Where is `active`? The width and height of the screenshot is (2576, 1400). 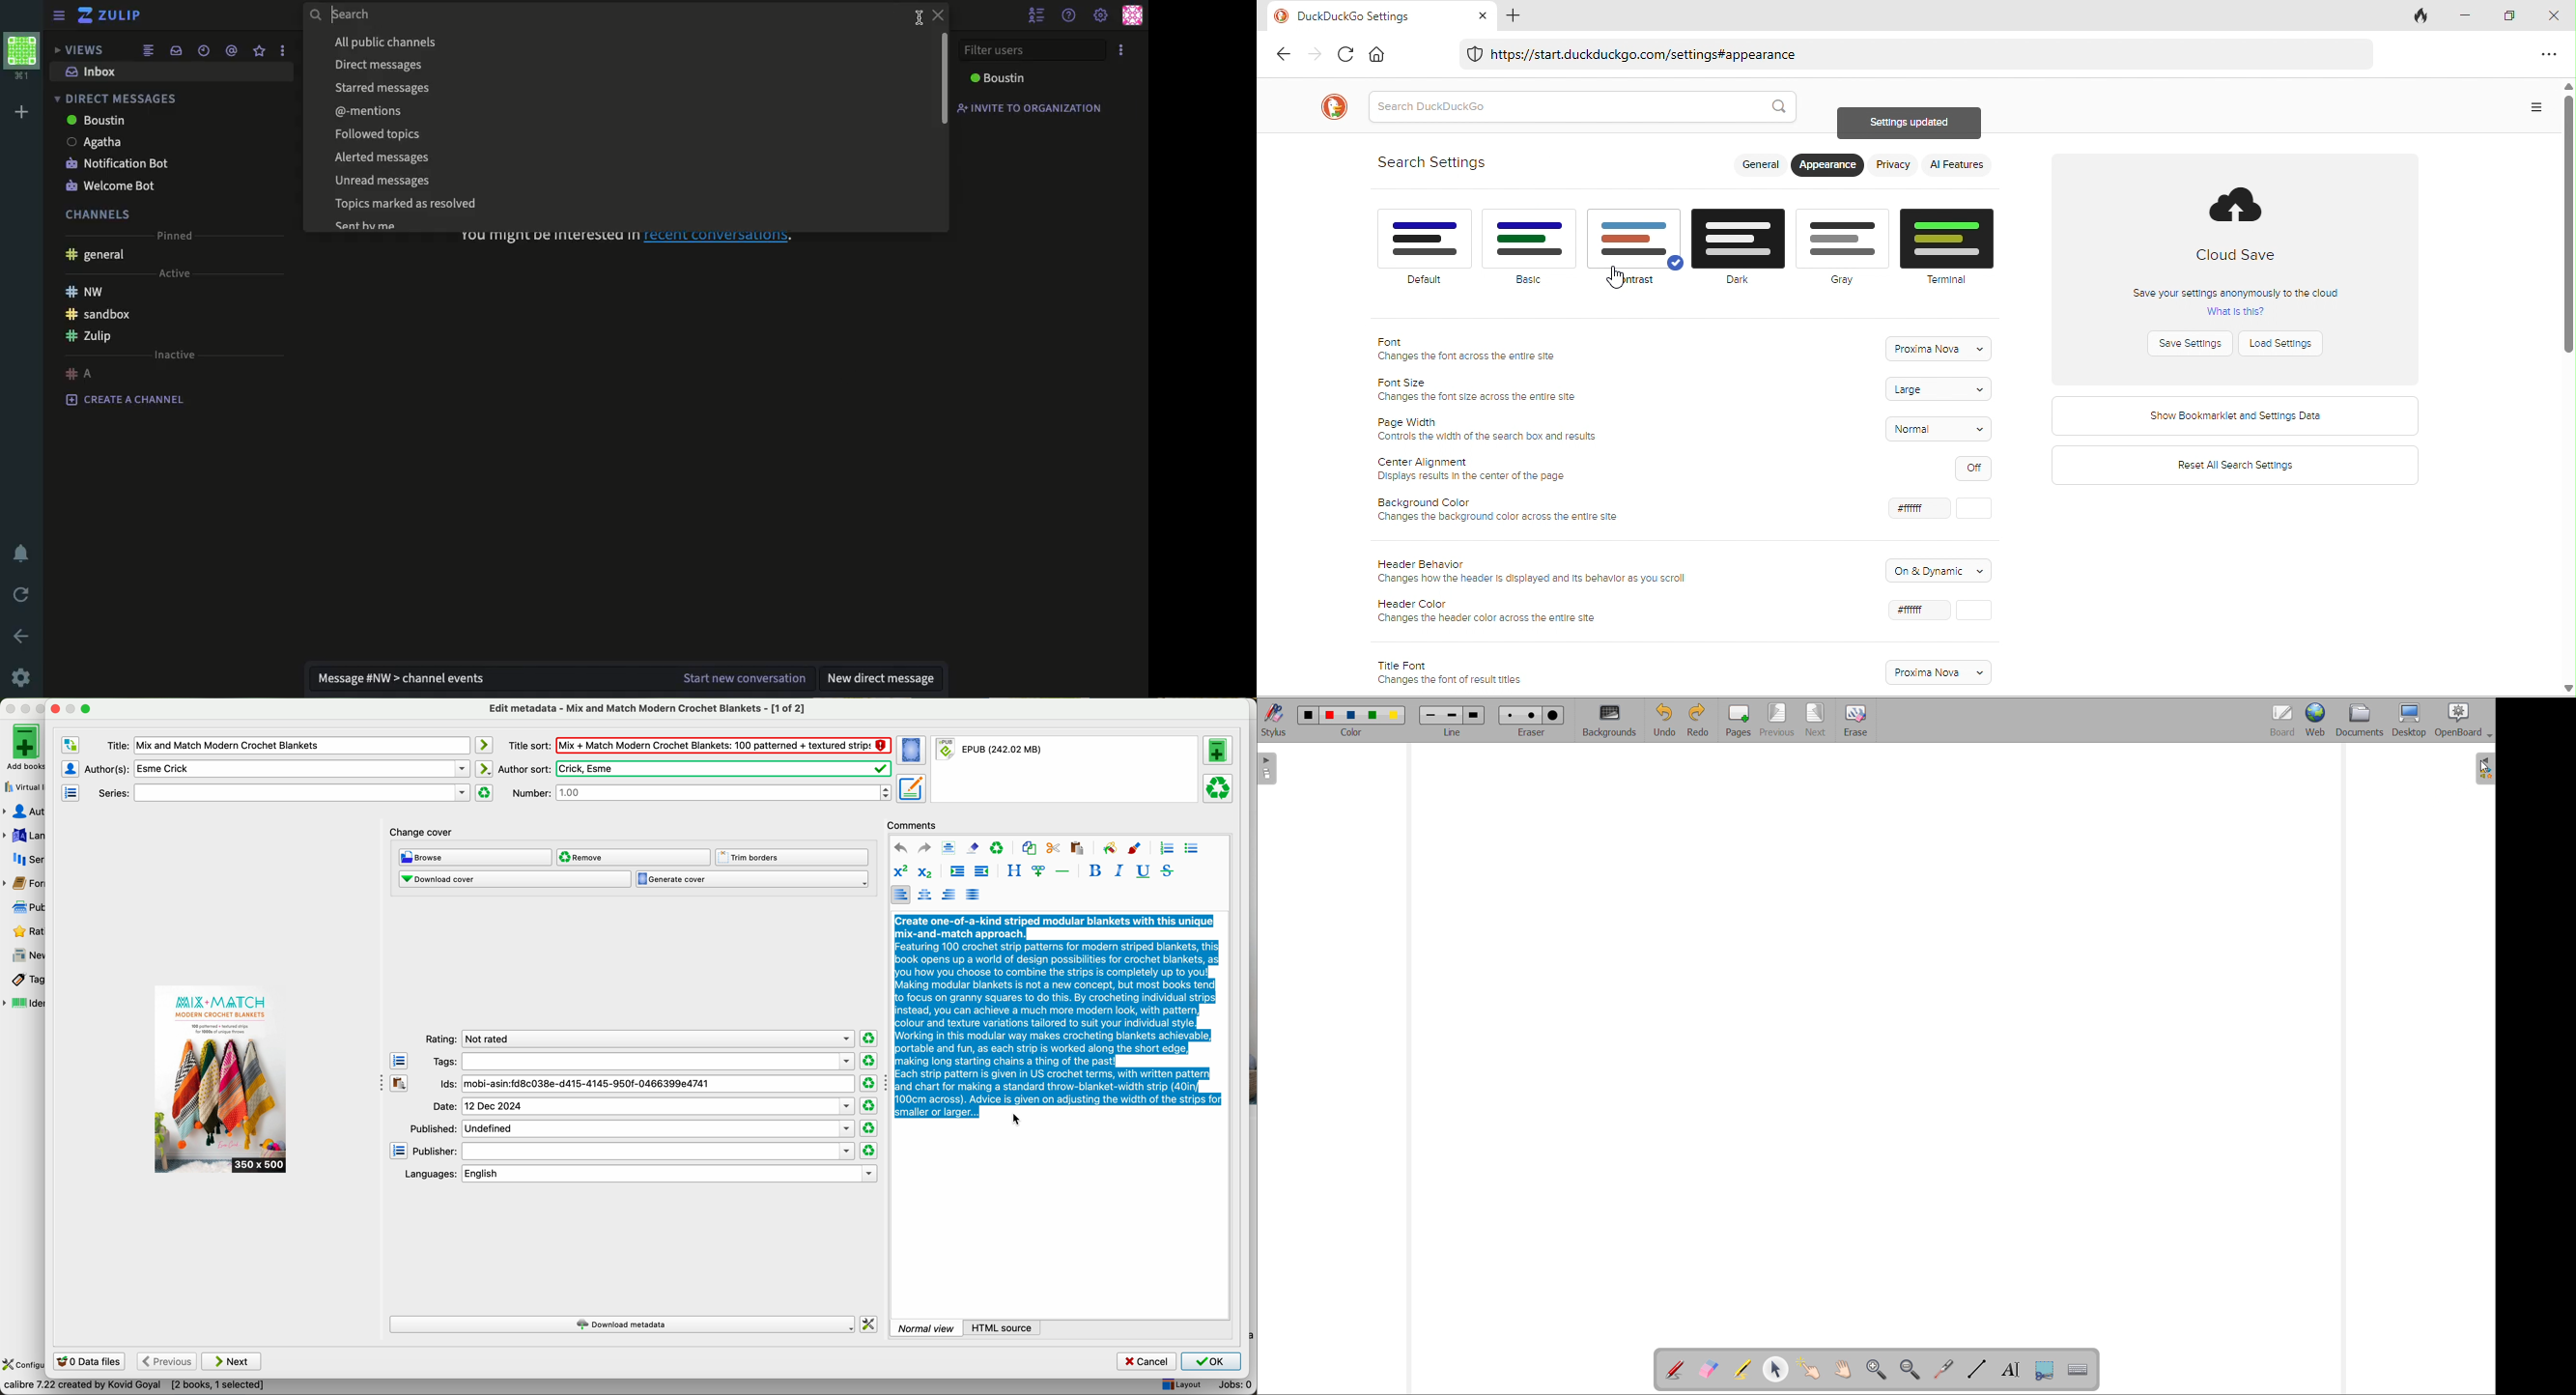
active is located at coordinates (172, 274).